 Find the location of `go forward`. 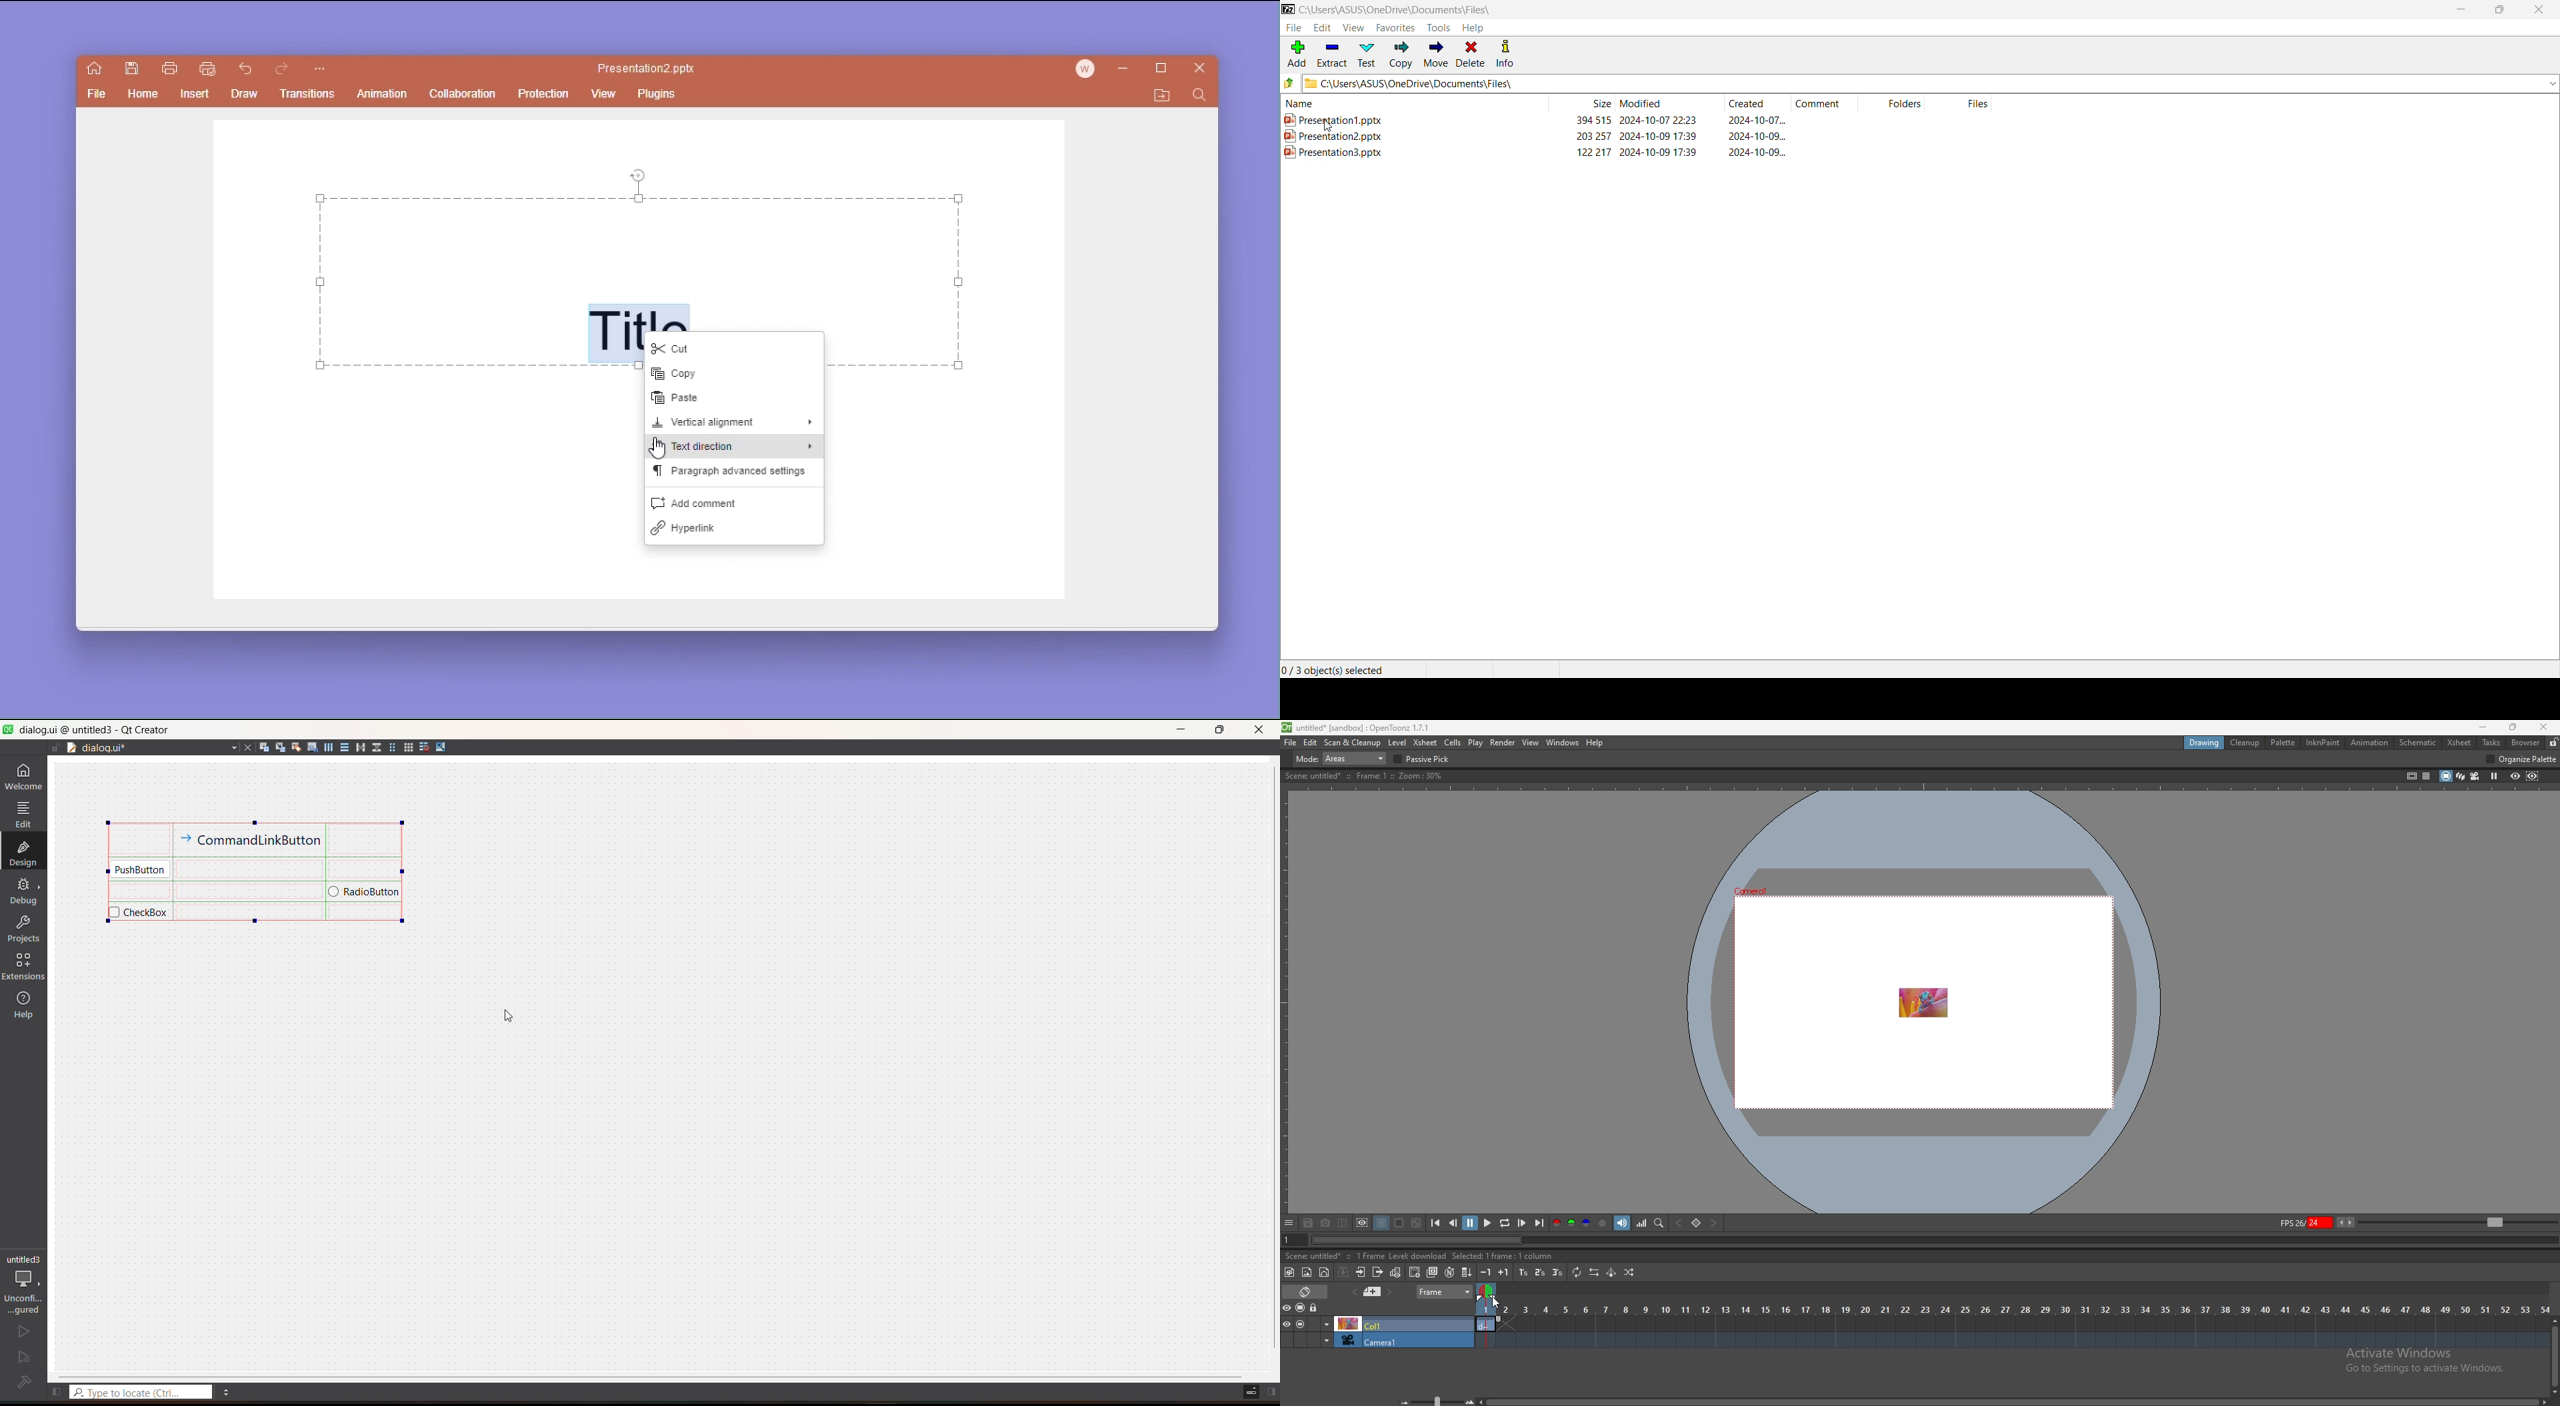

go forward is located at coordinates (282, 70).